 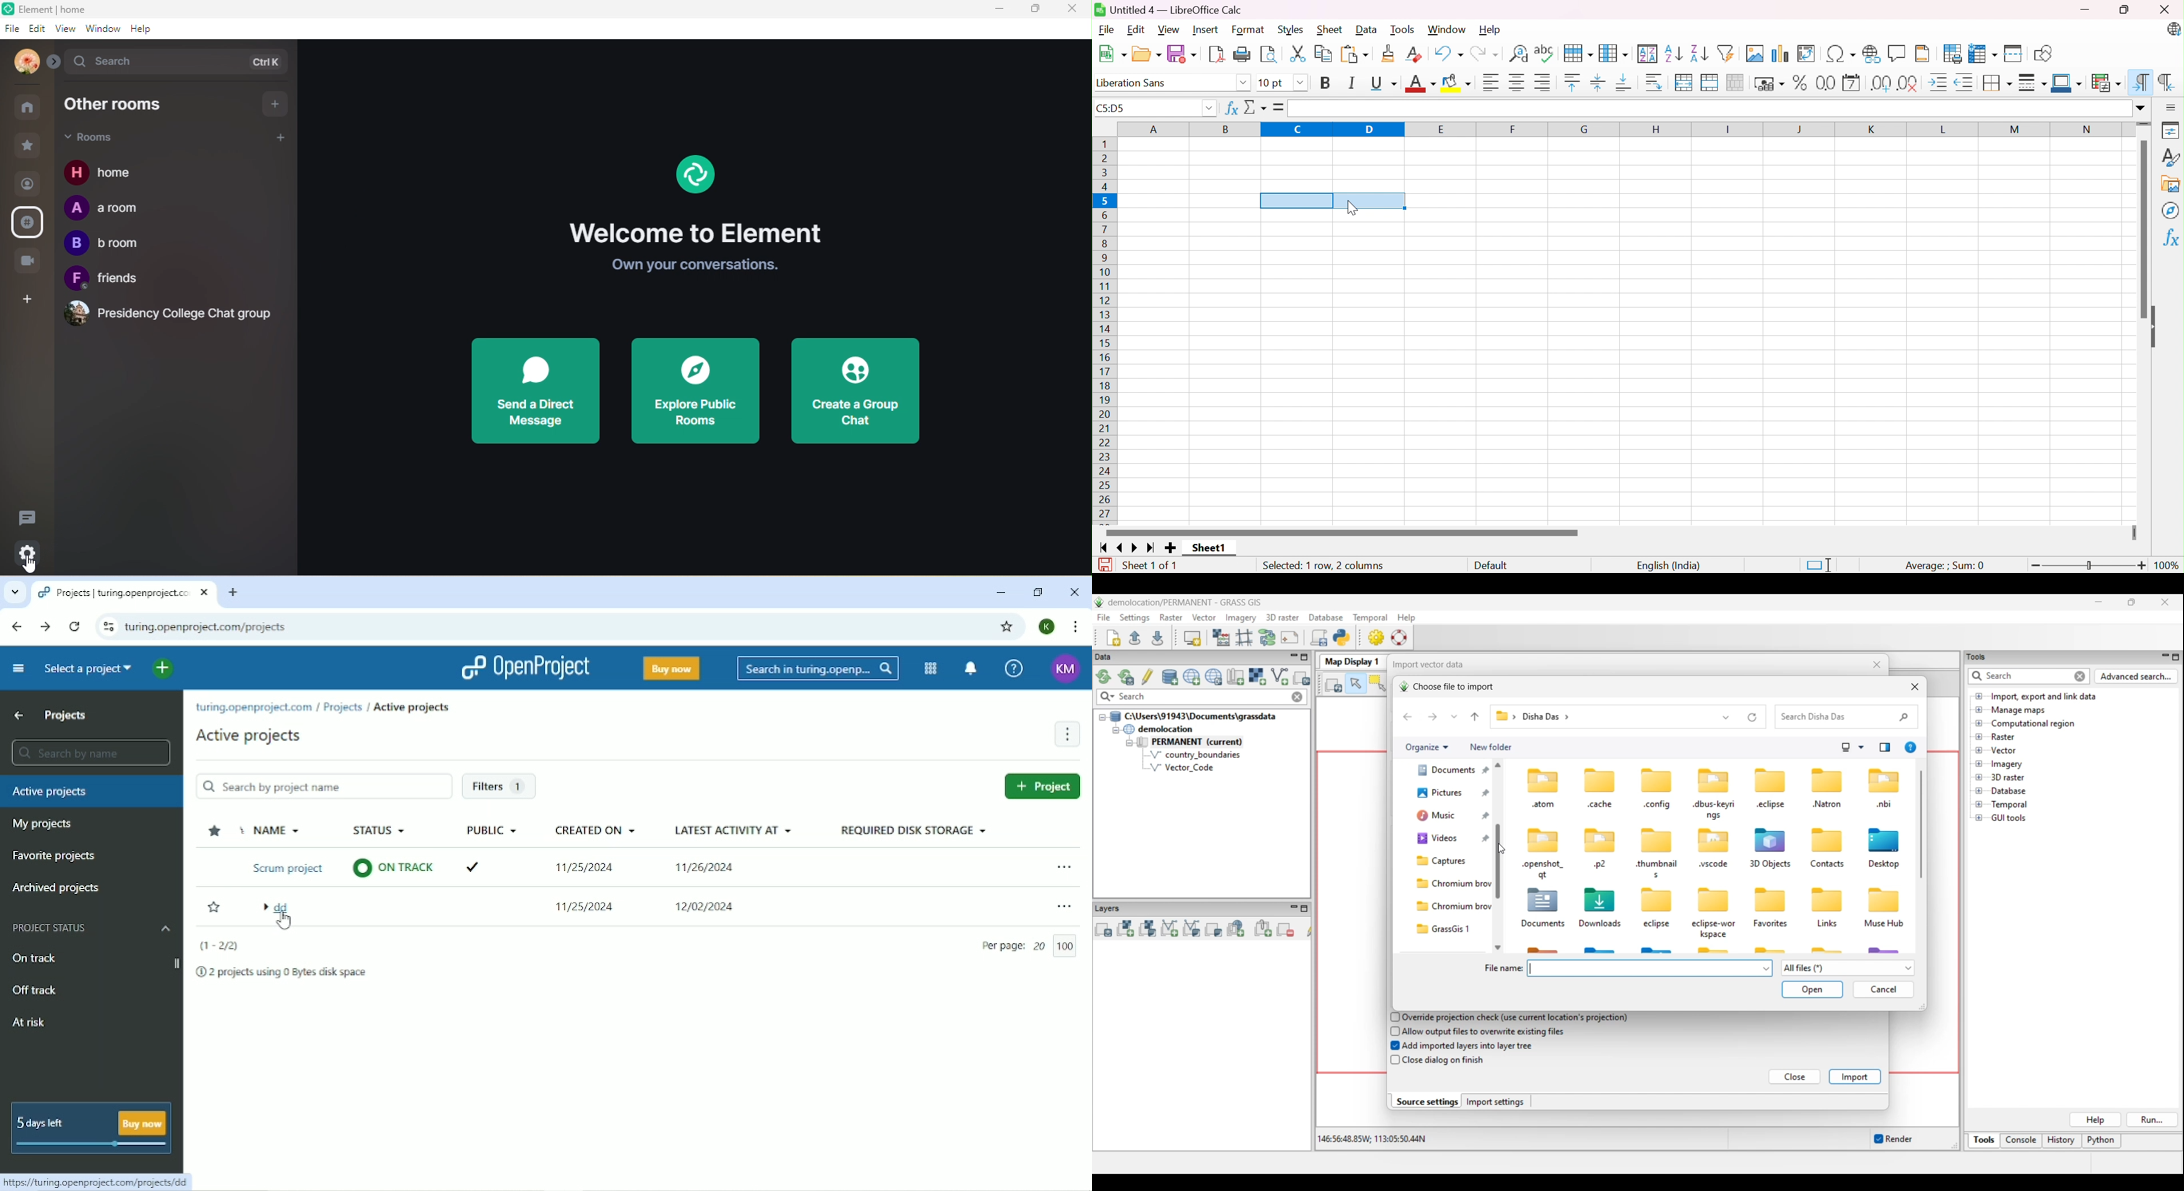 What do you see at coordinates (534, 392) in the screenshot?
I see `send a direct message` at bounding box center [534, 392].